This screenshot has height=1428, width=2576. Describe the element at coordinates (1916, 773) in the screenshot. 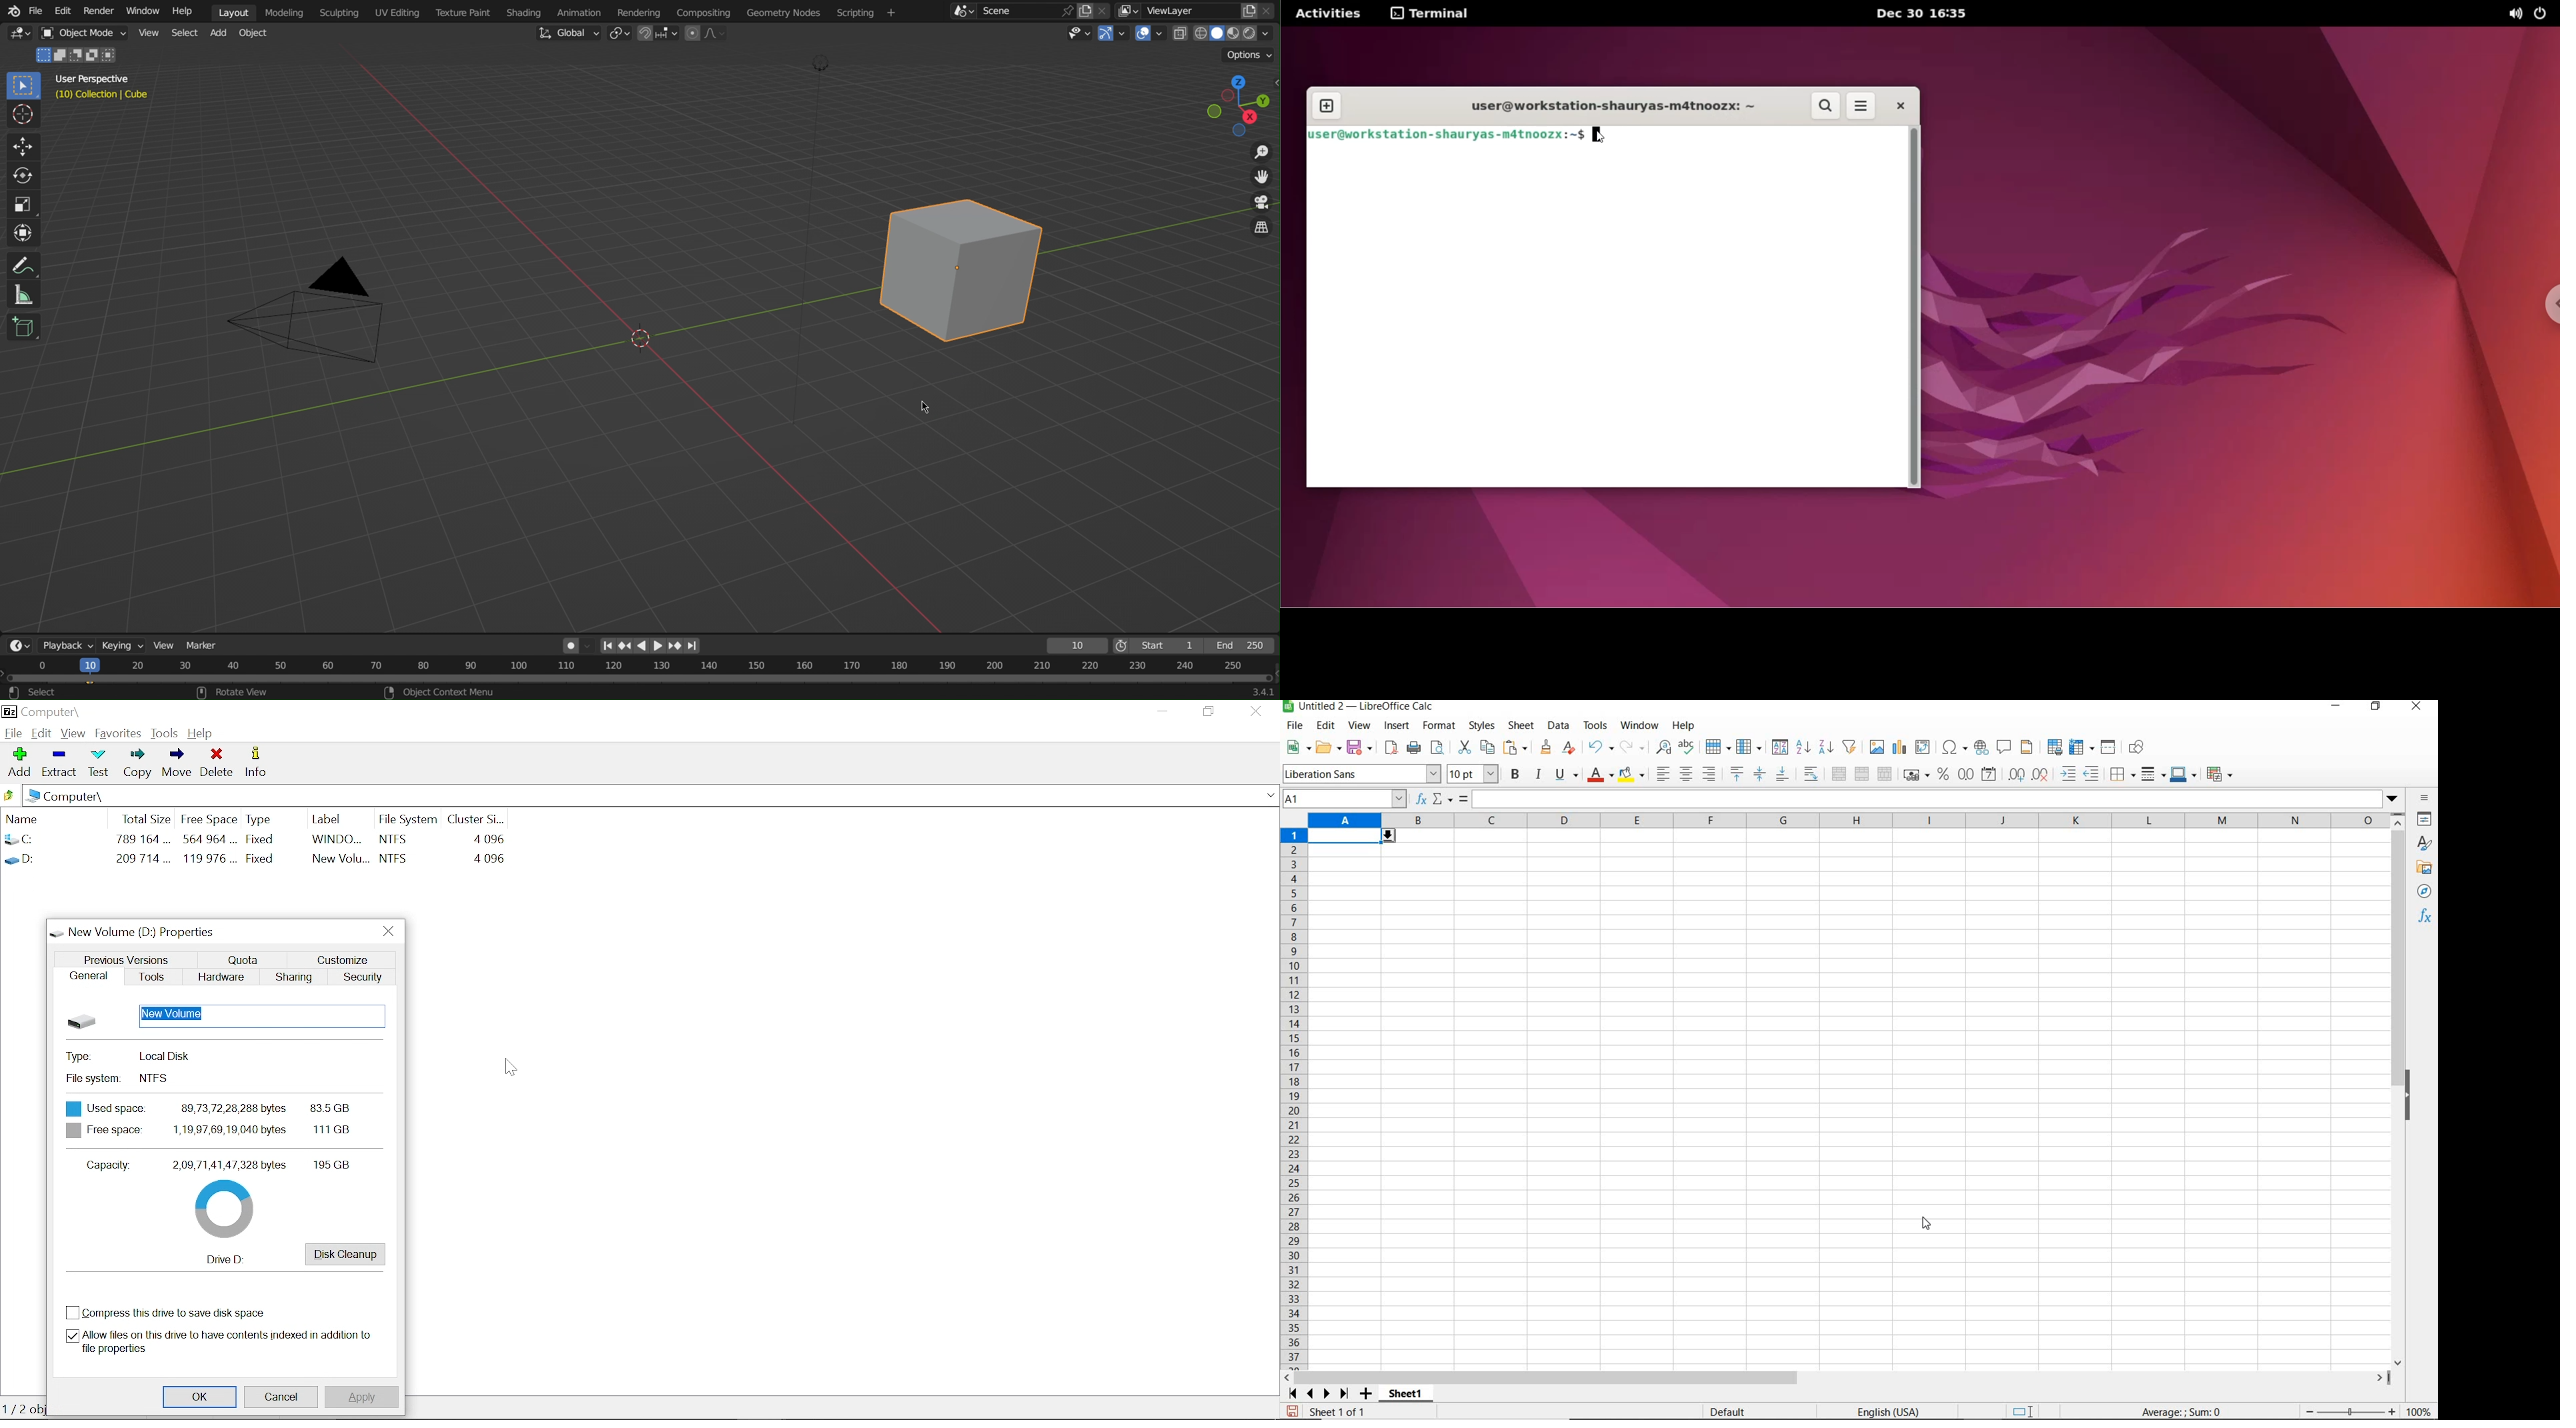

I see `format as currency` at that location.